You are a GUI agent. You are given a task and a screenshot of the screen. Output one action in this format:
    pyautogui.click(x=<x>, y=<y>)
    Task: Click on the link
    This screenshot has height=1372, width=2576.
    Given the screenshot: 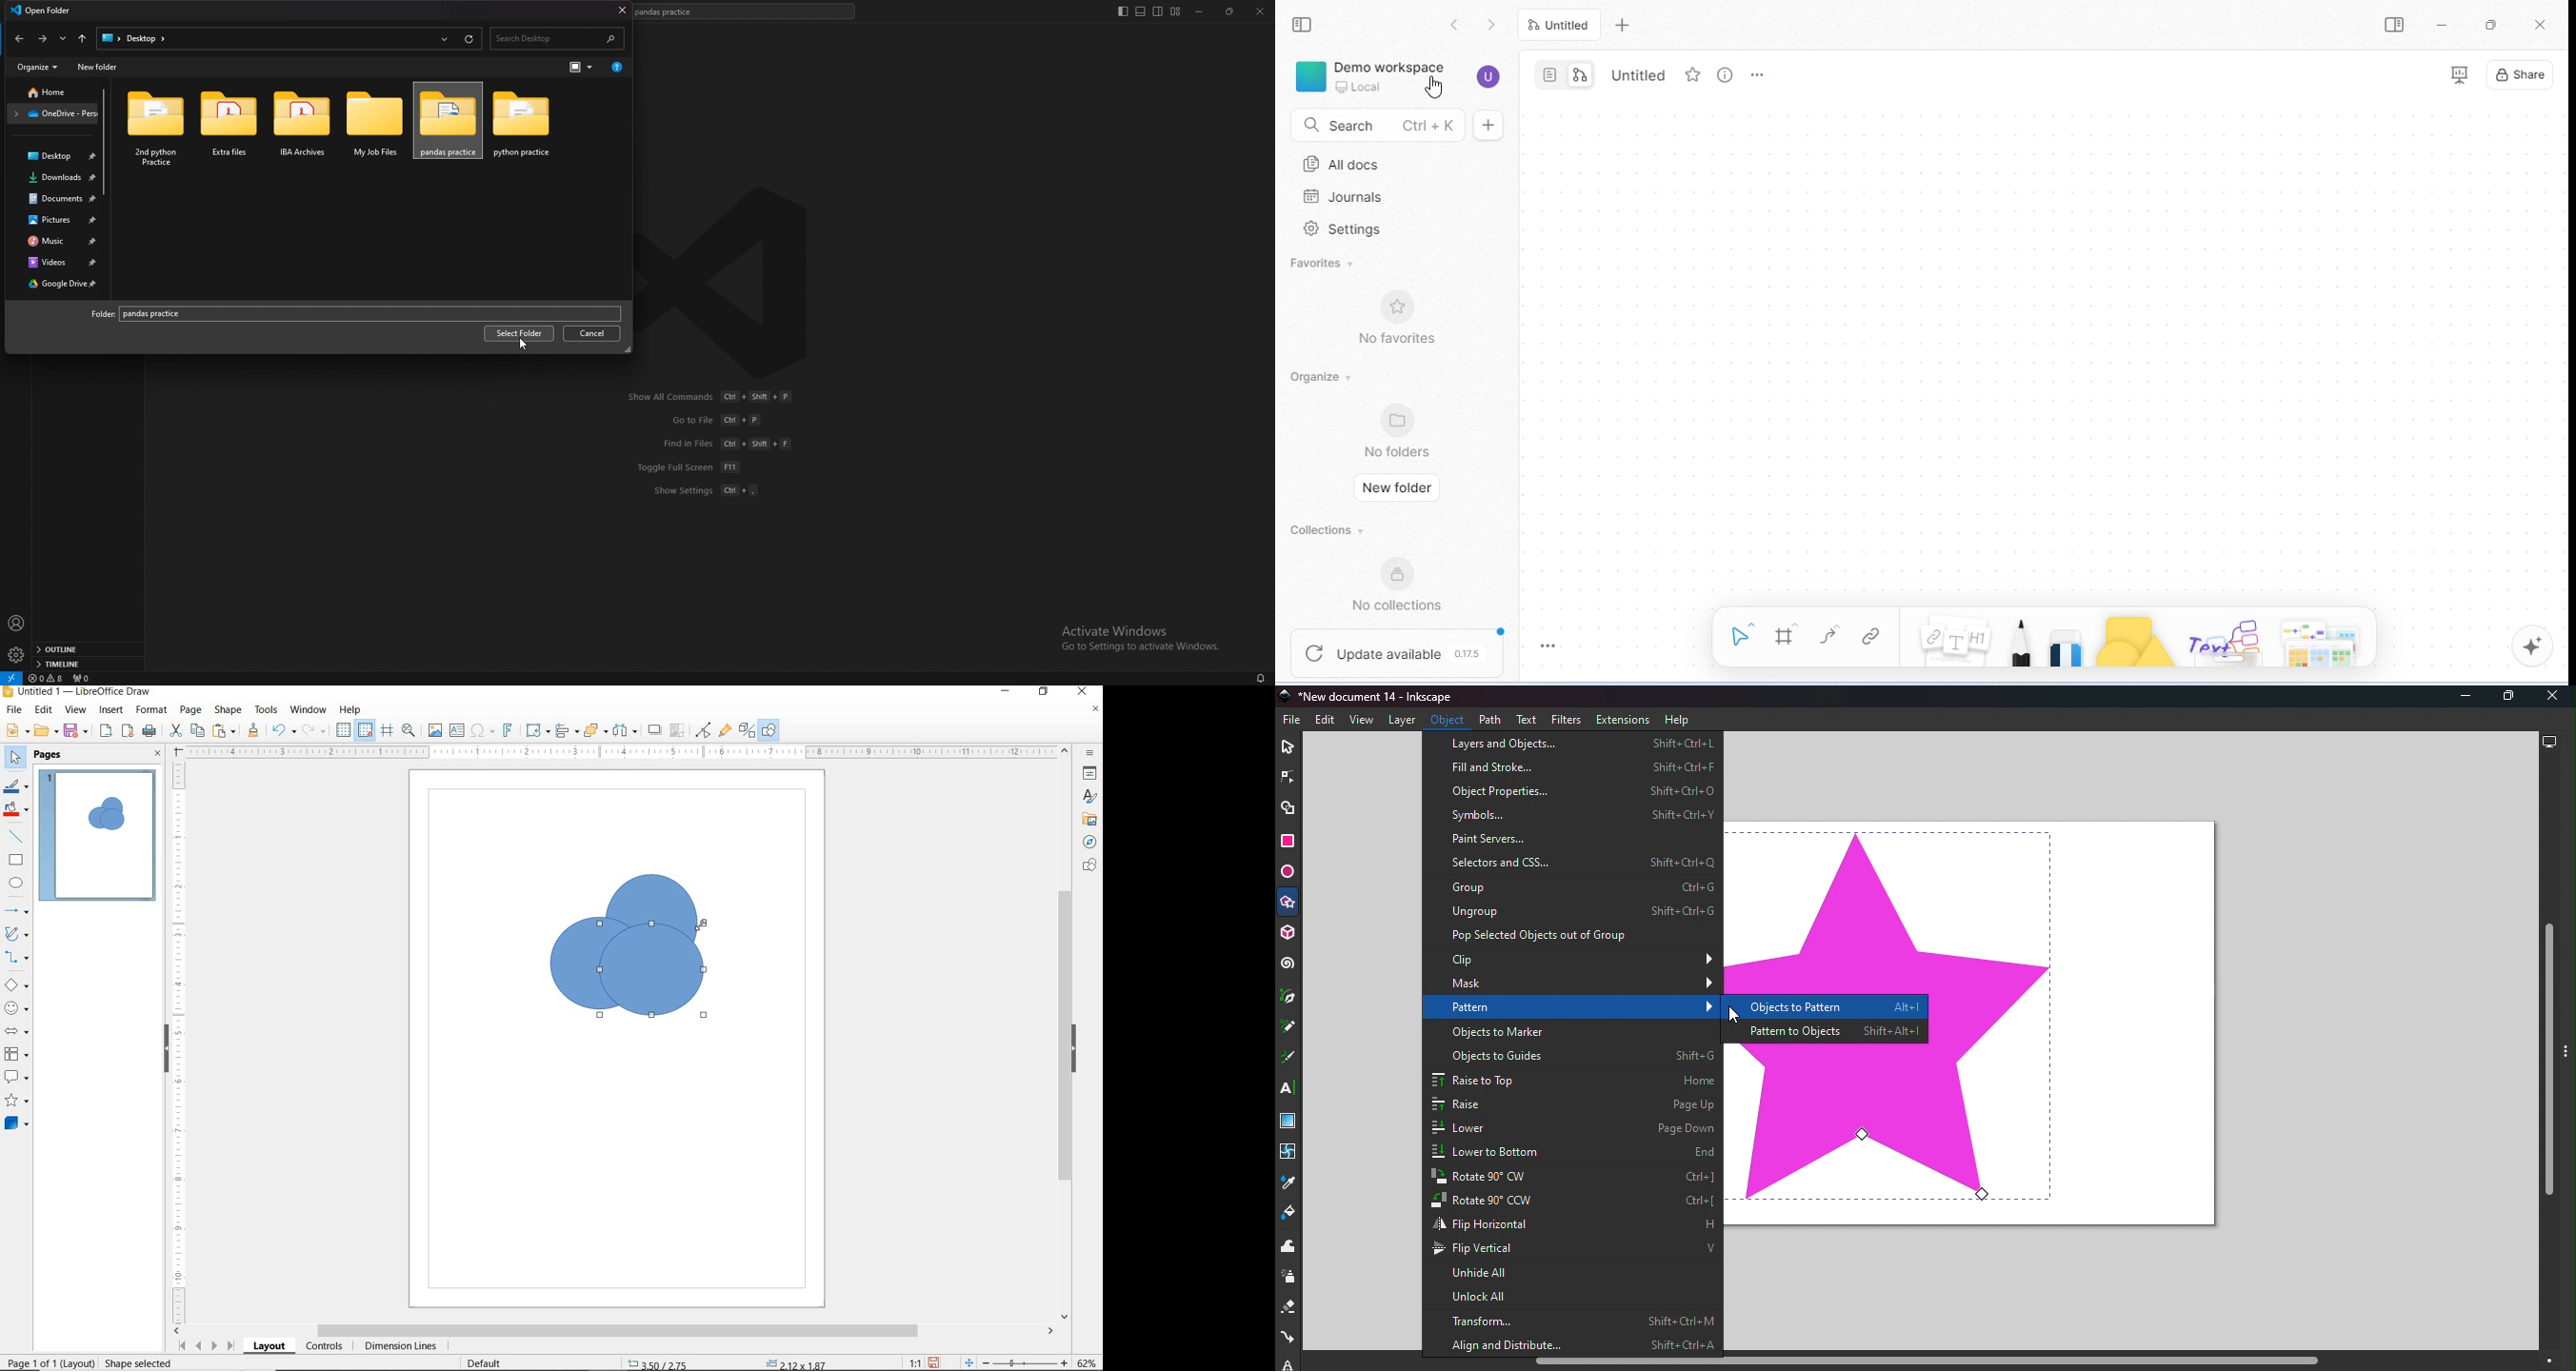 What is the action you would take?
    pyautogui.click(x=1873, y=634)
    